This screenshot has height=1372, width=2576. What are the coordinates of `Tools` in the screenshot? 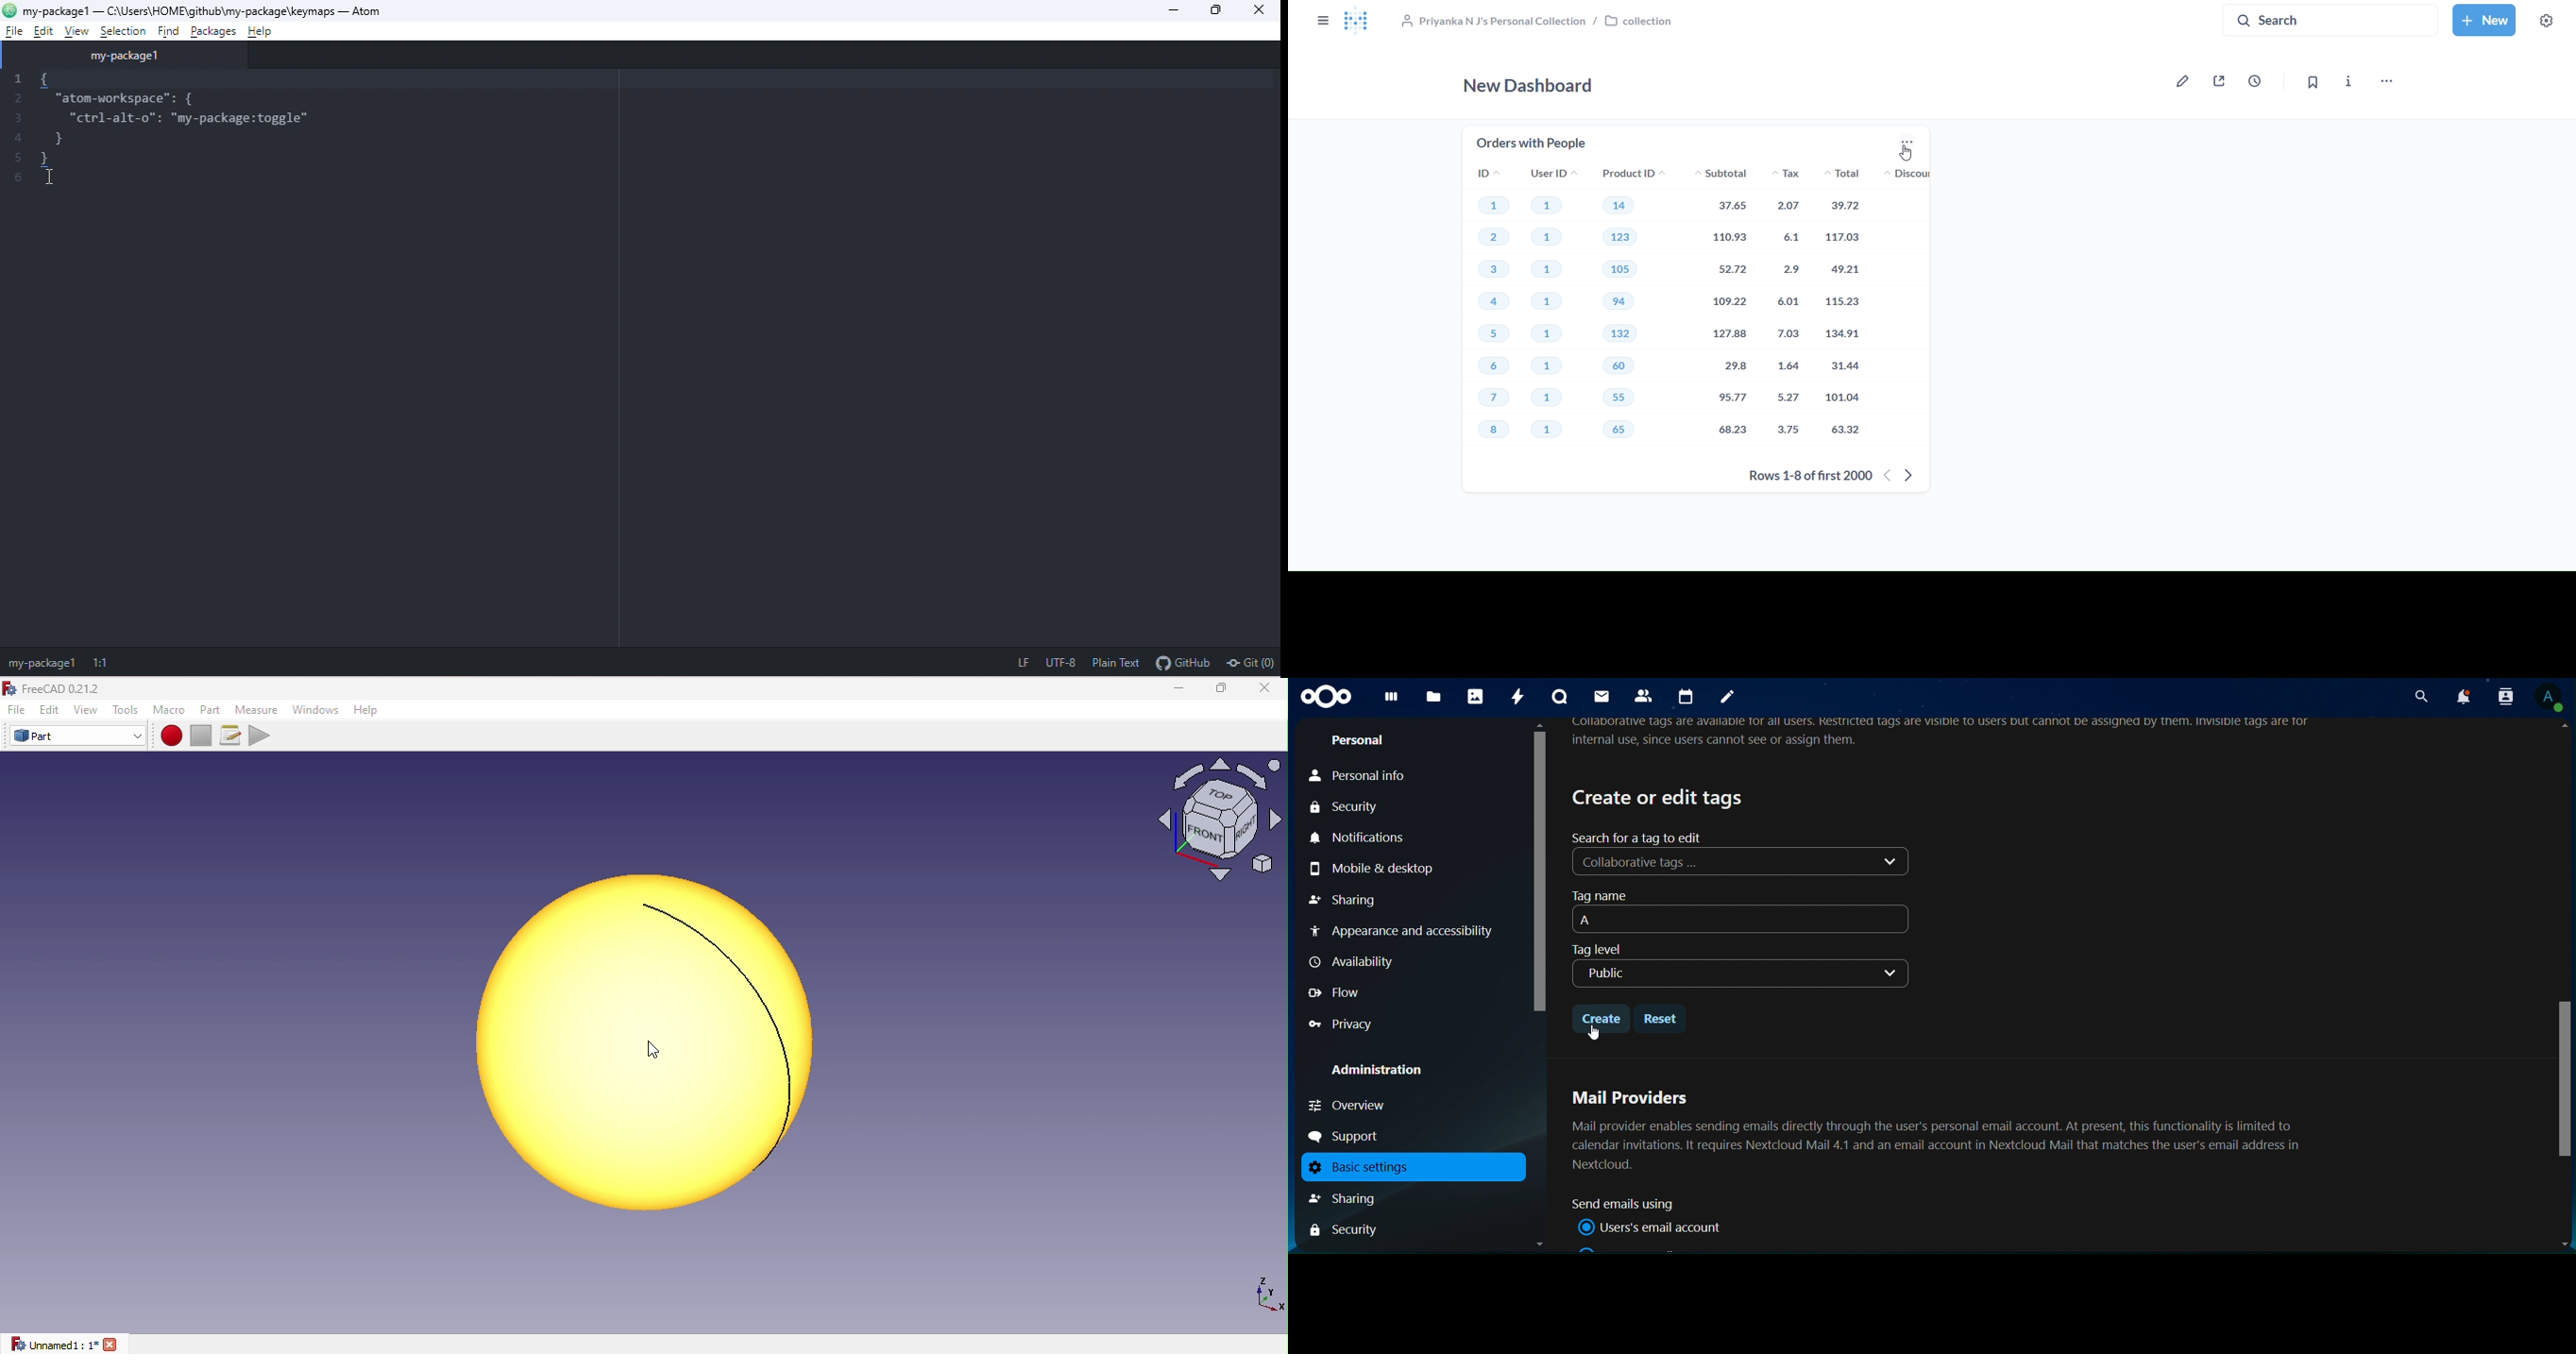 It's located at (126, 710).